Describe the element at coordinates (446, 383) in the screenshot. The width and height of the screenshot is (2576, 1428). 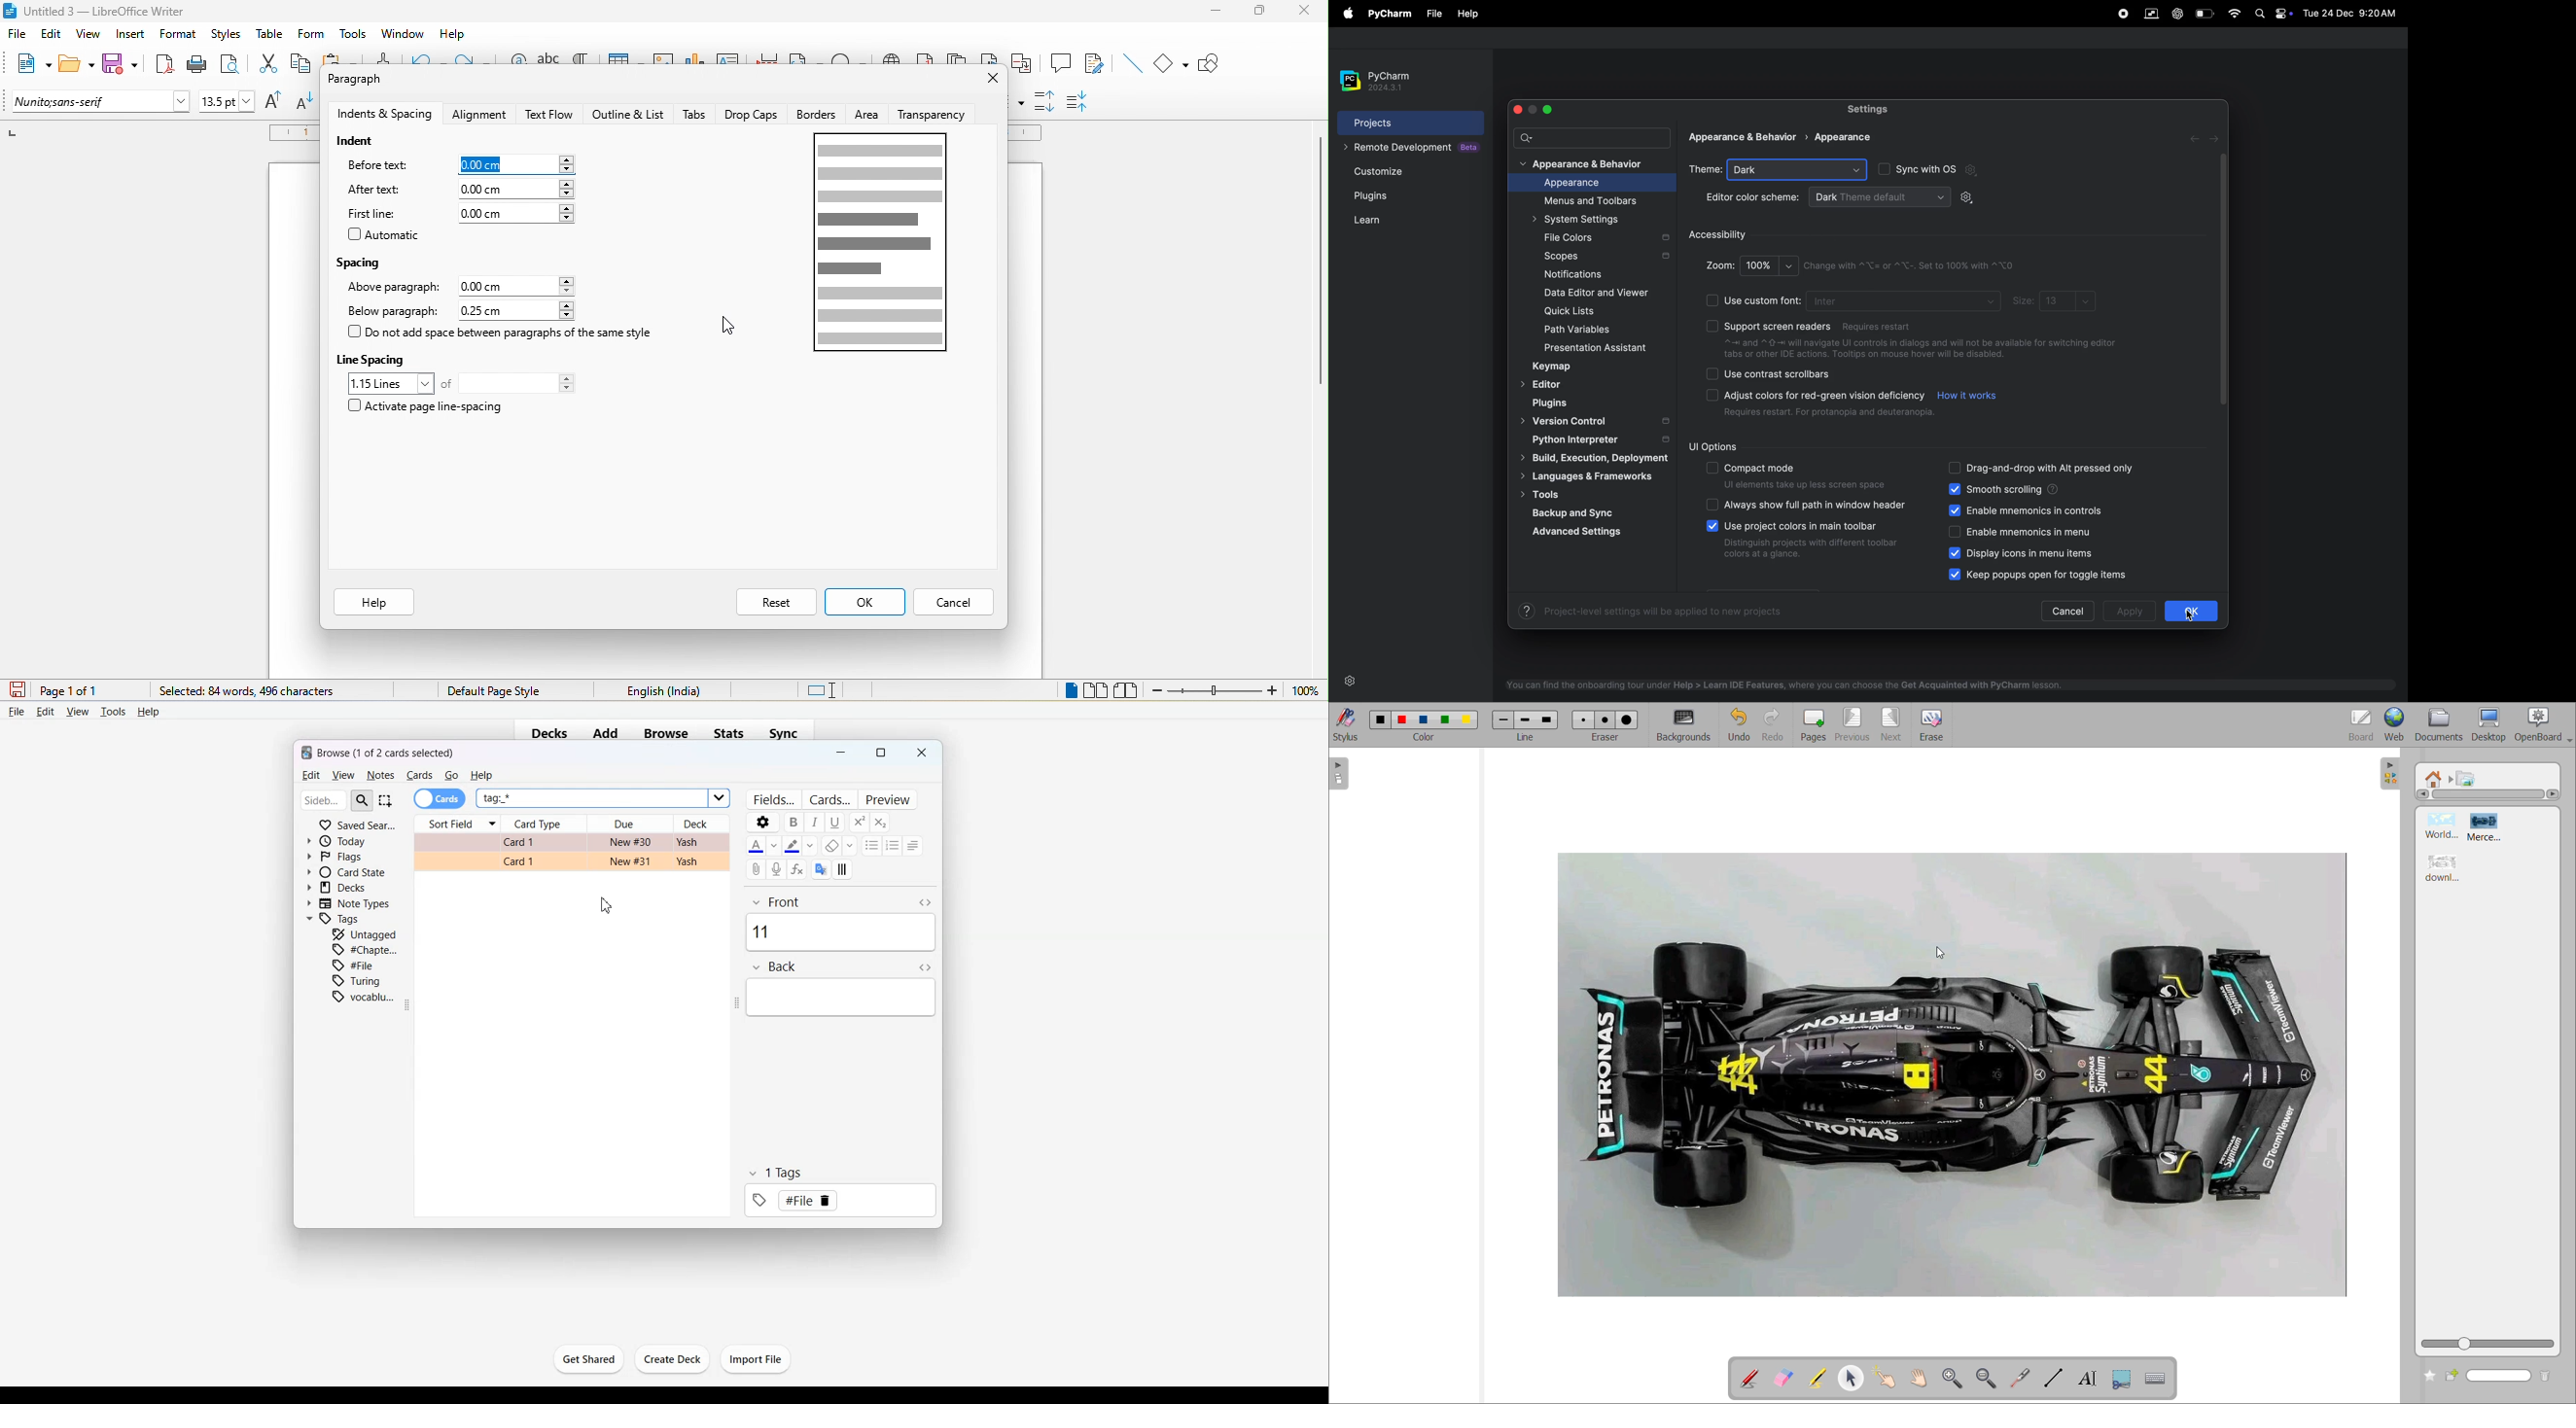
I see `of` at that location.